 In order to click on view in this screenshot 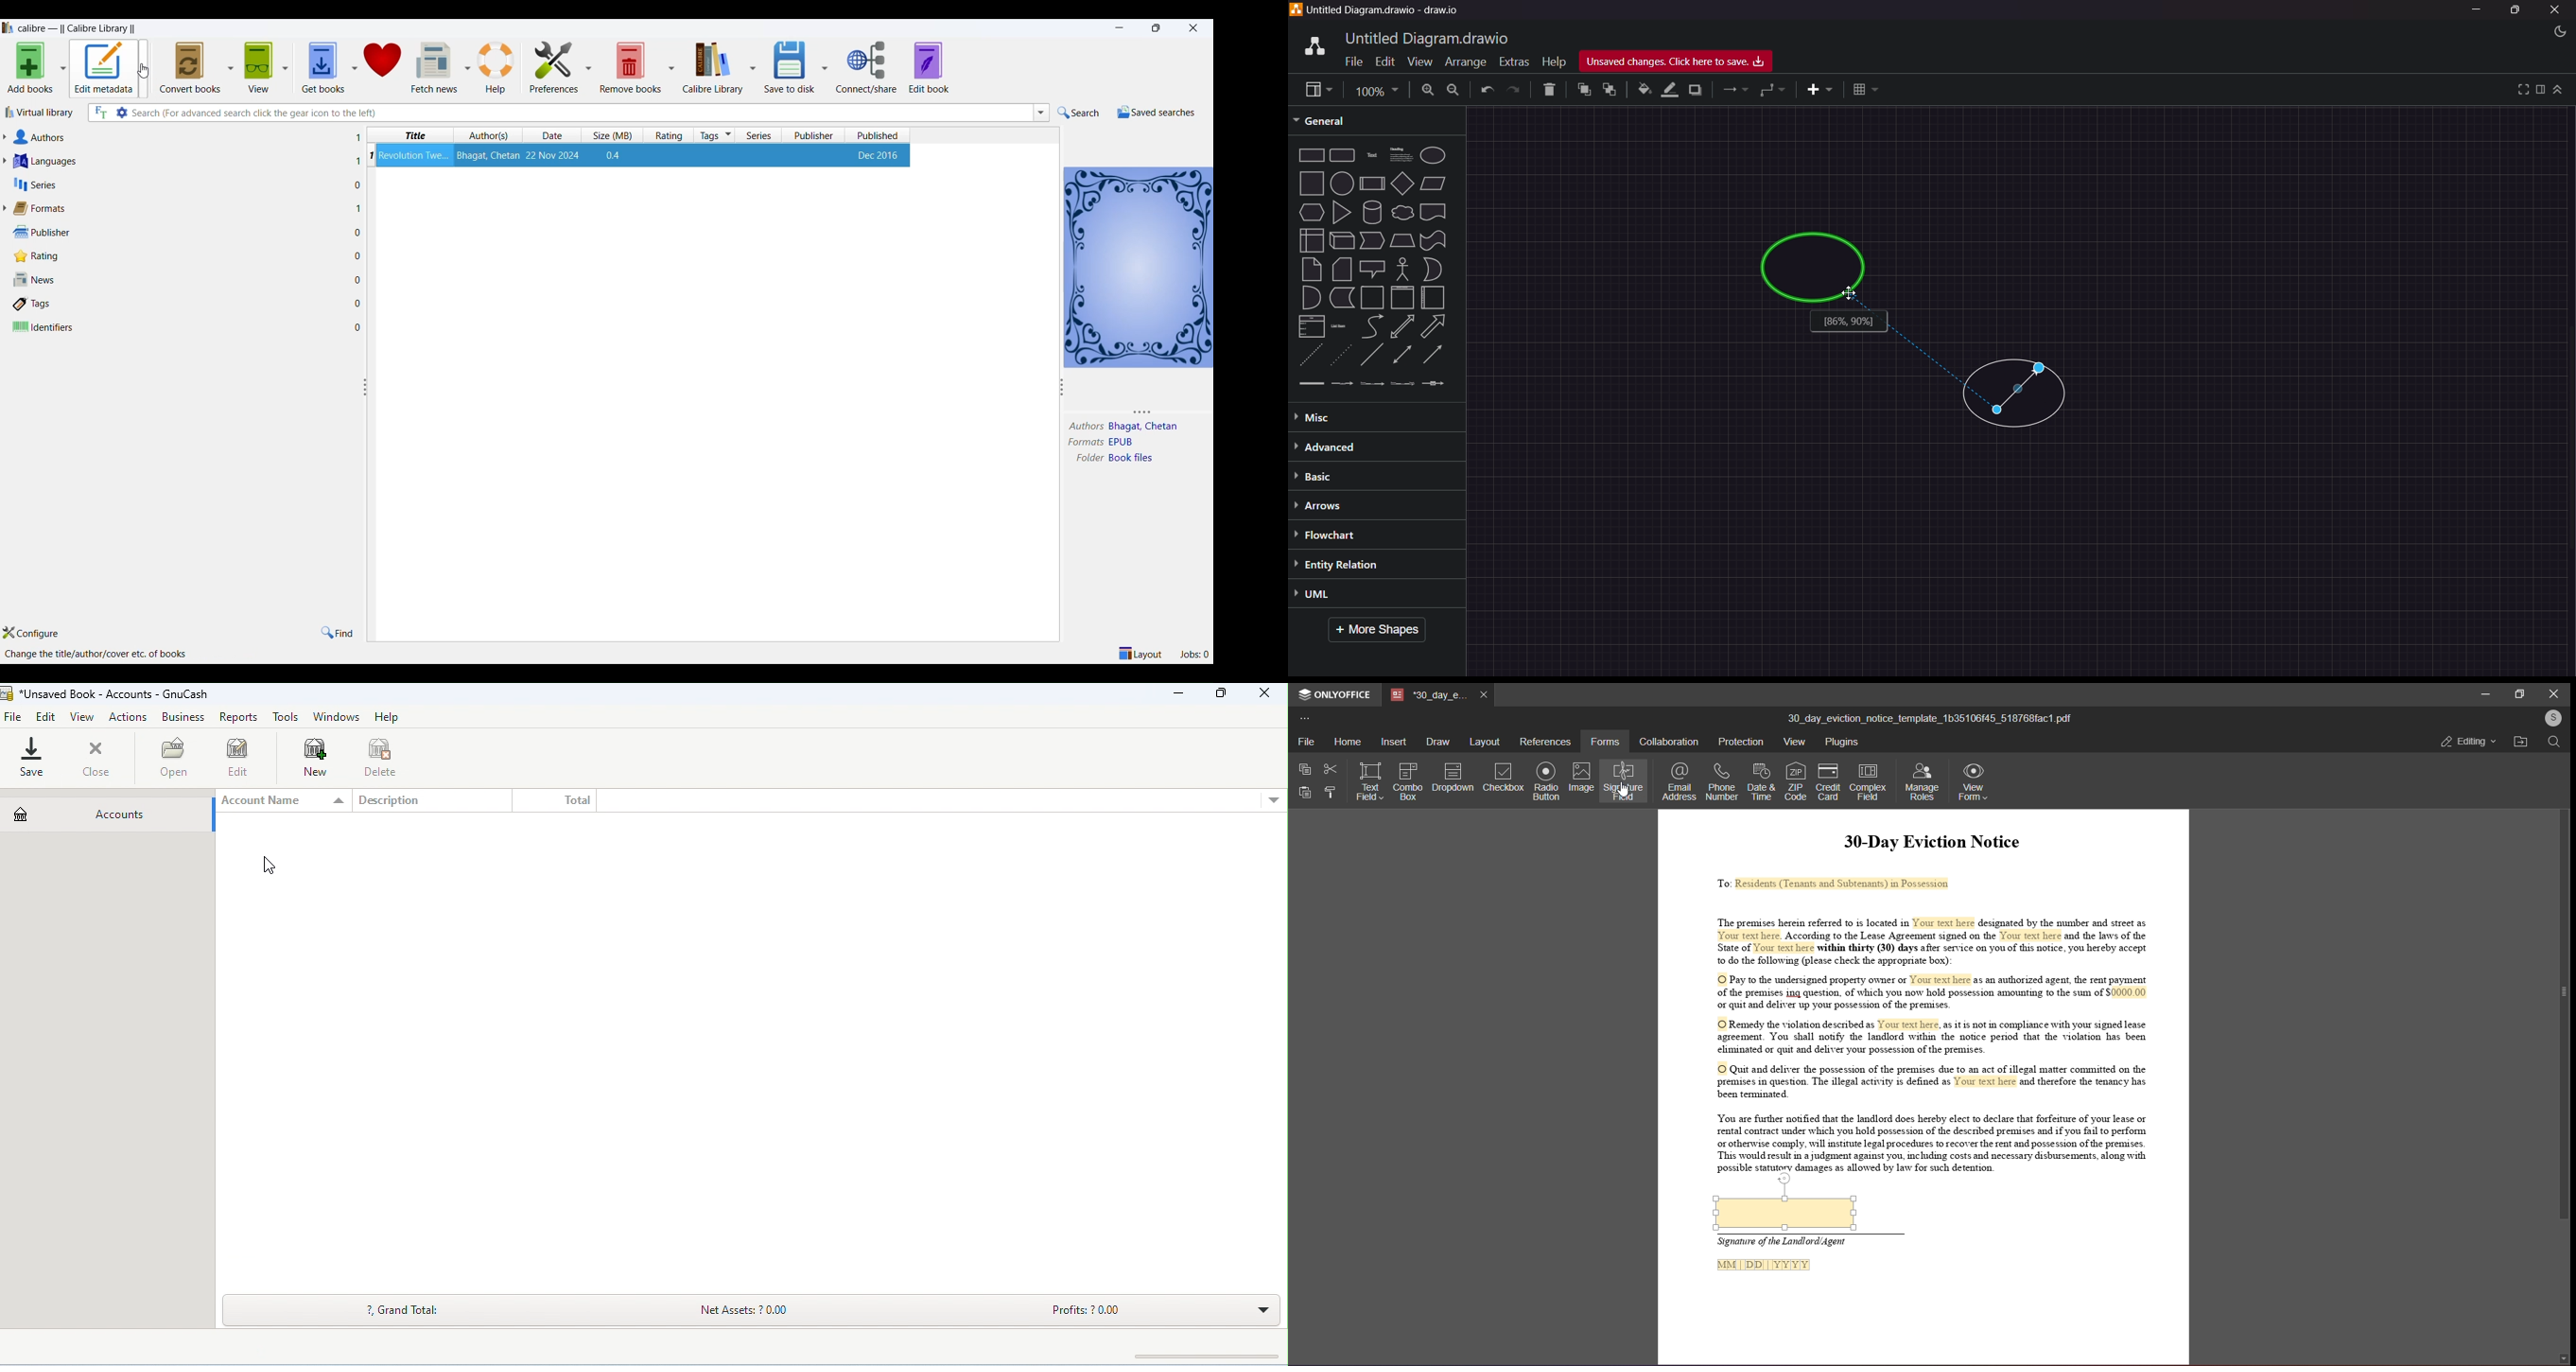, I will do `click(259, 63)`.